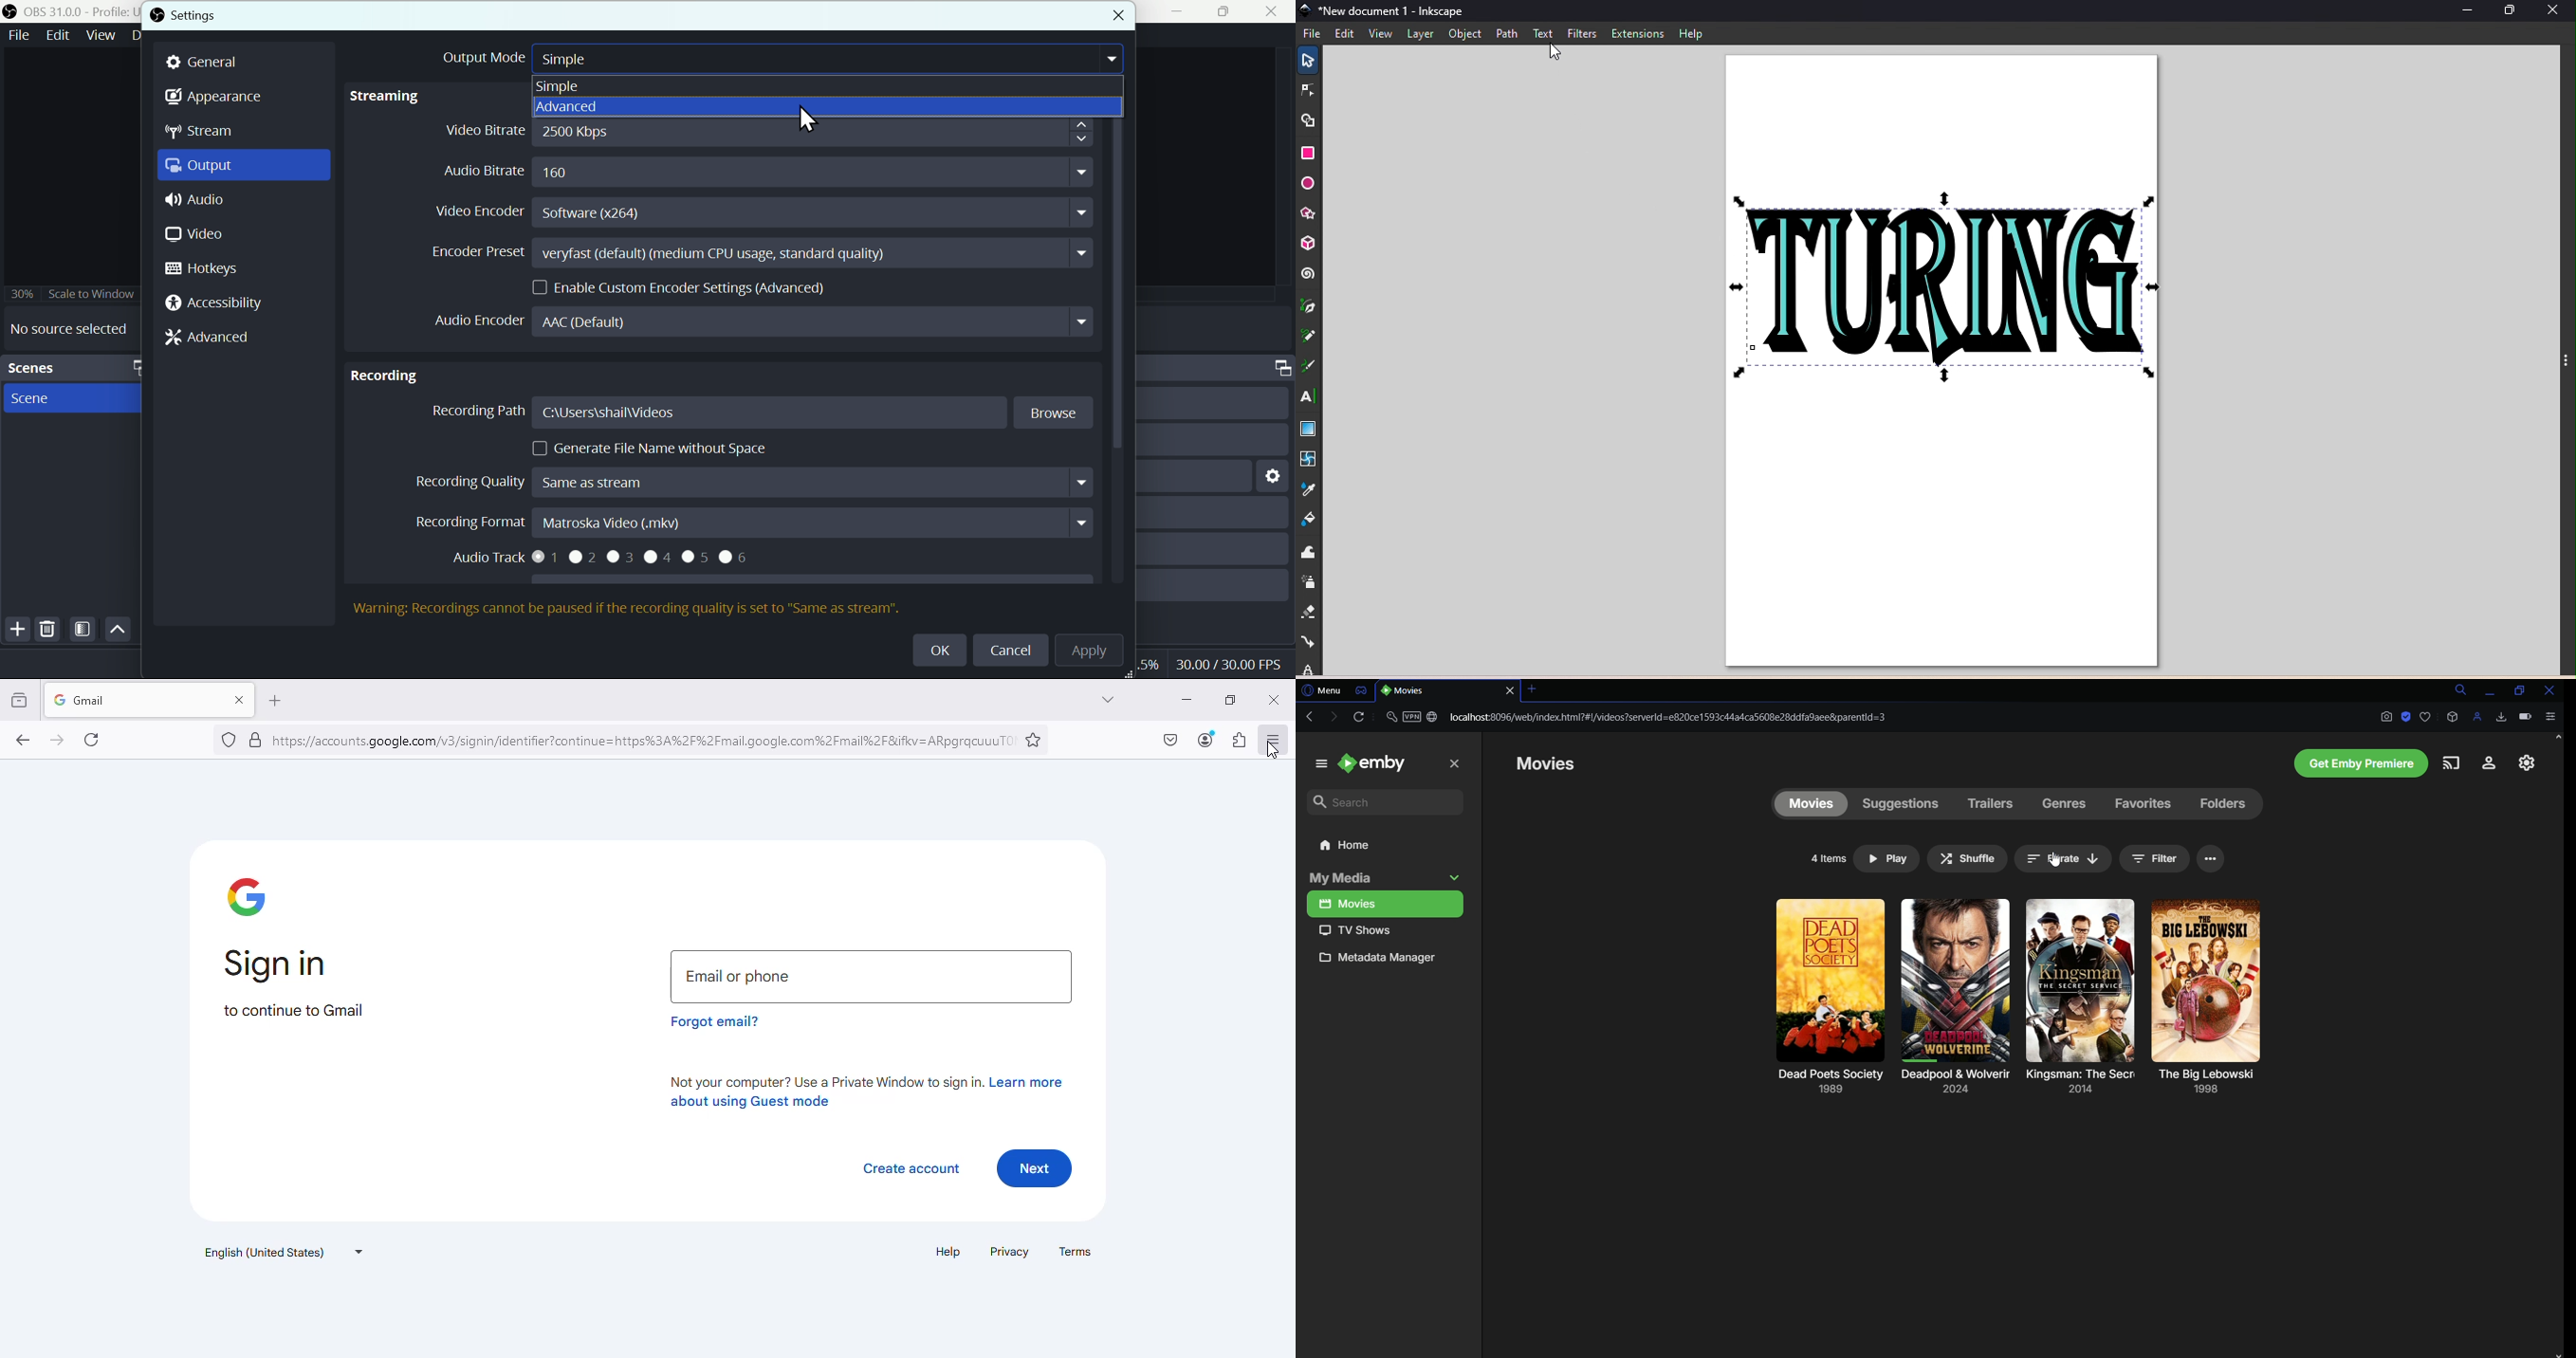 This screenshot has height=1372, width=2576. What do you see at coordinates (182, 18) in the screenshot?
I see `settings` at bounding box center [182, 18].